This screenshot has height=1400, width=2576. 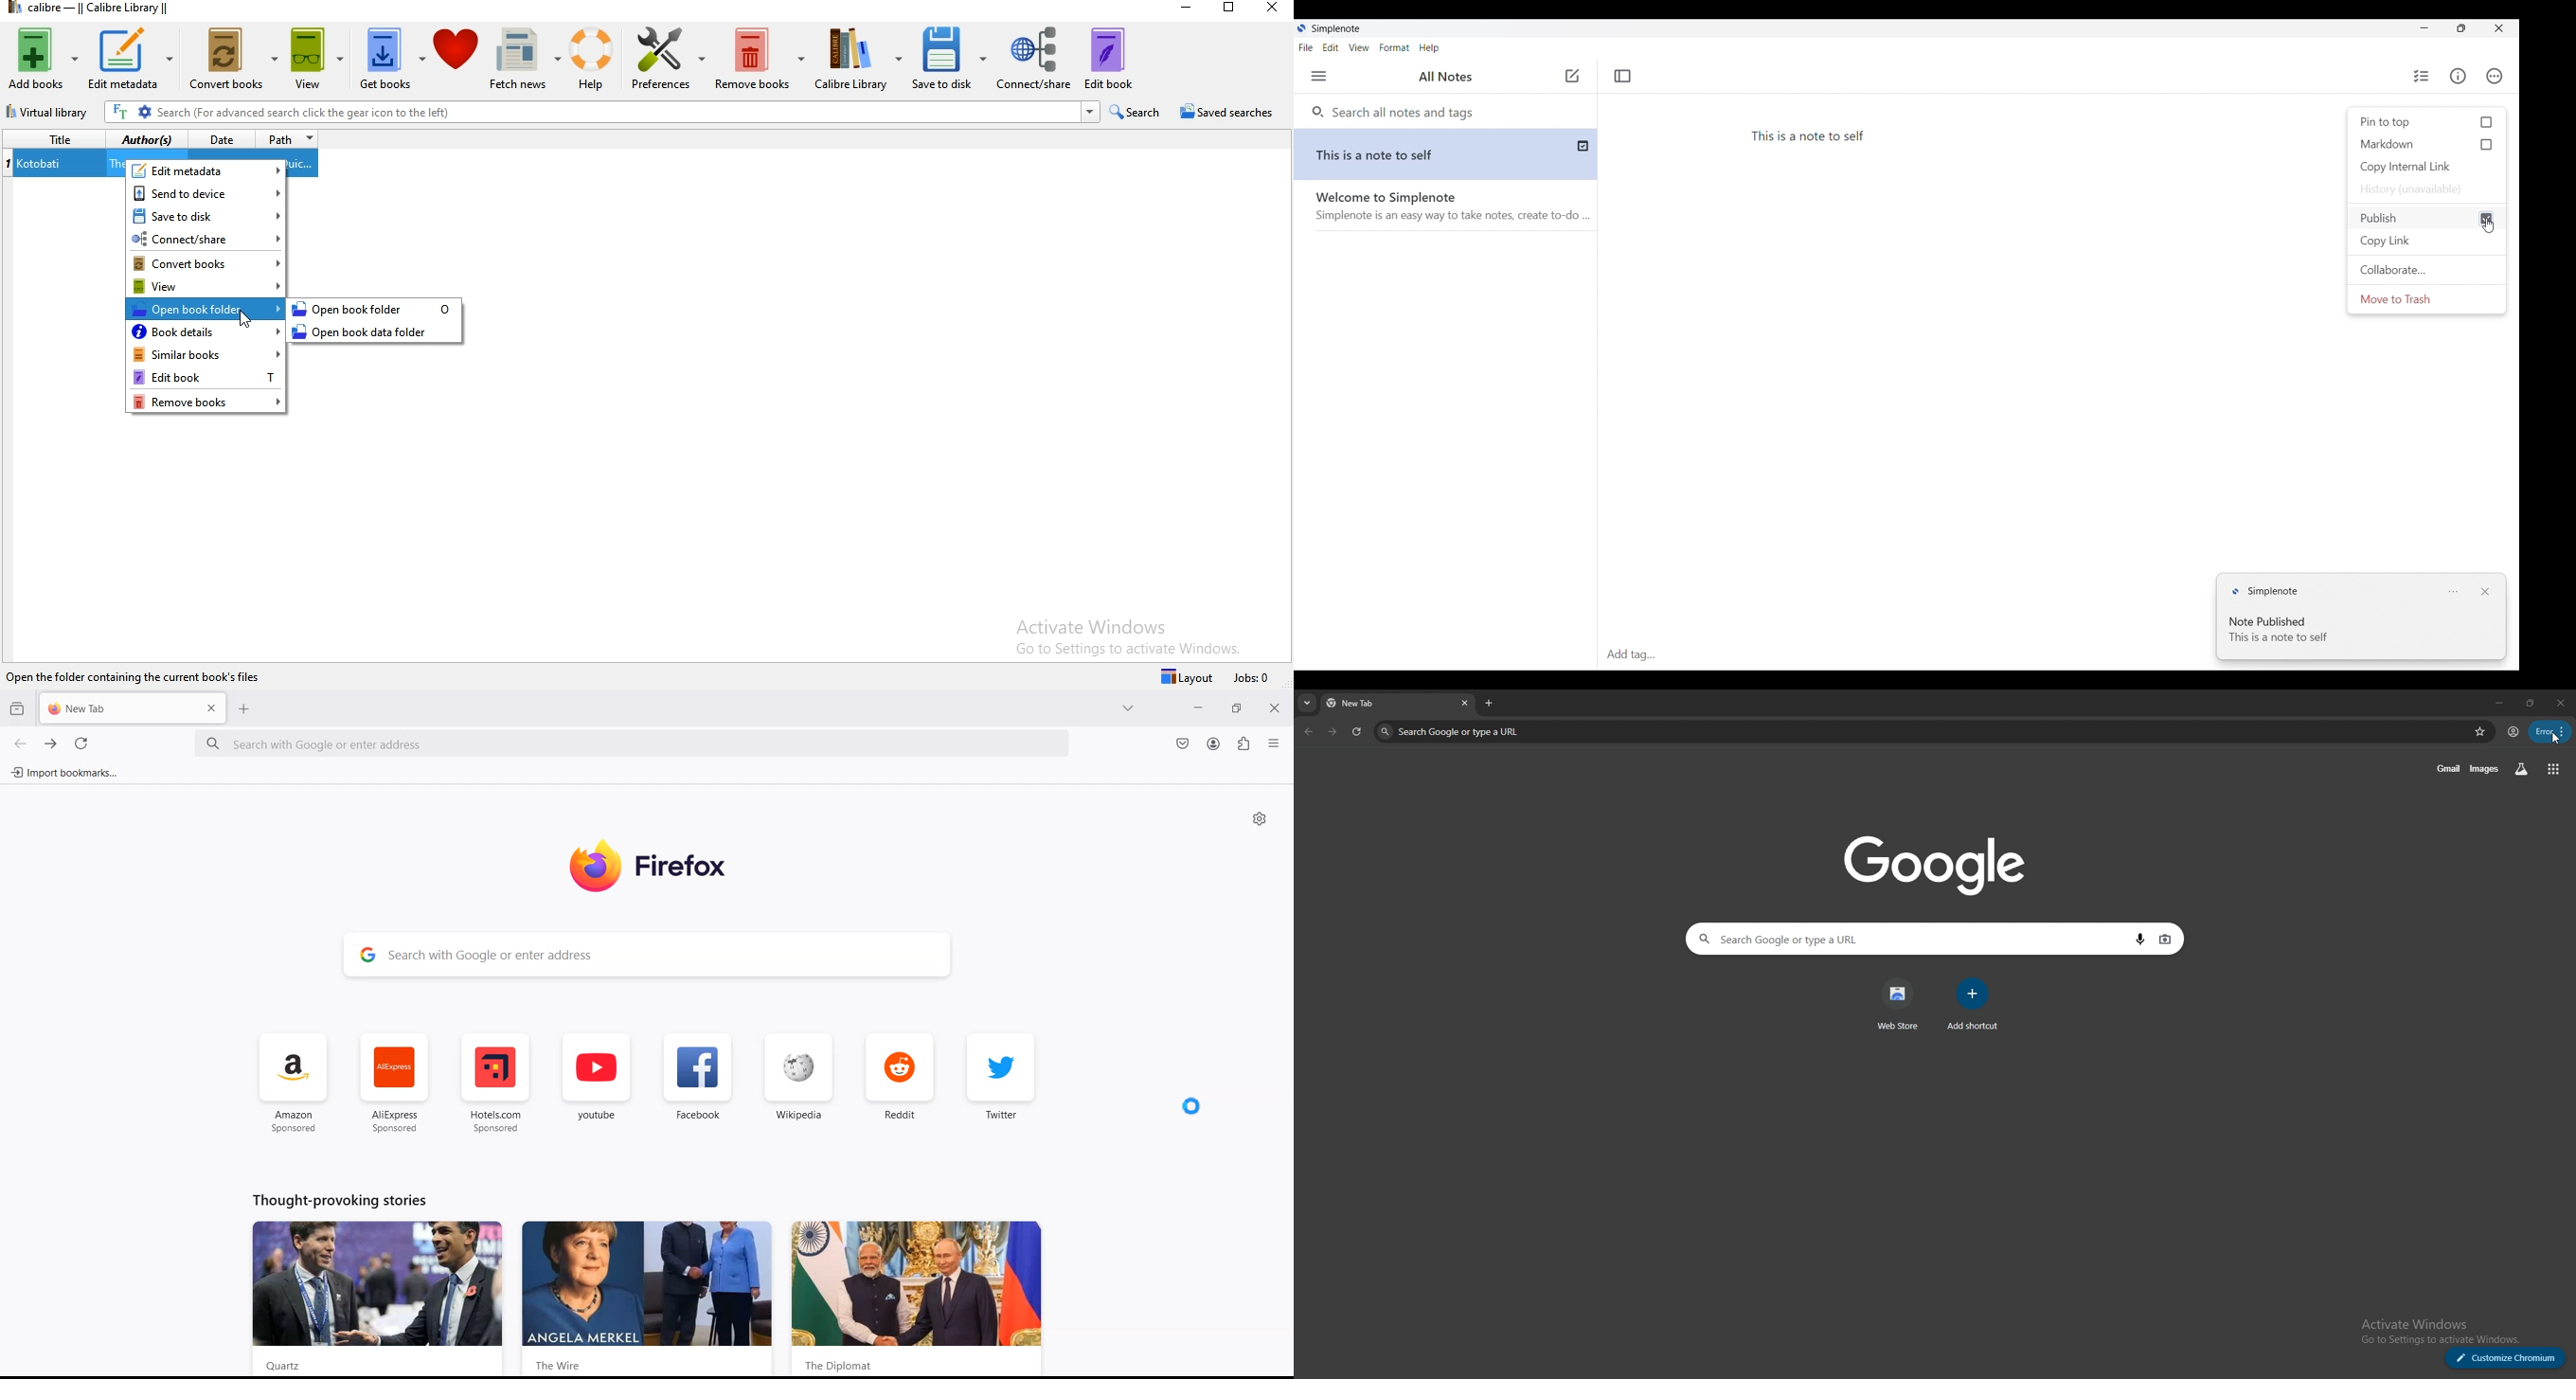 I want to click on Collaborate, so click(x=2426, y=270).